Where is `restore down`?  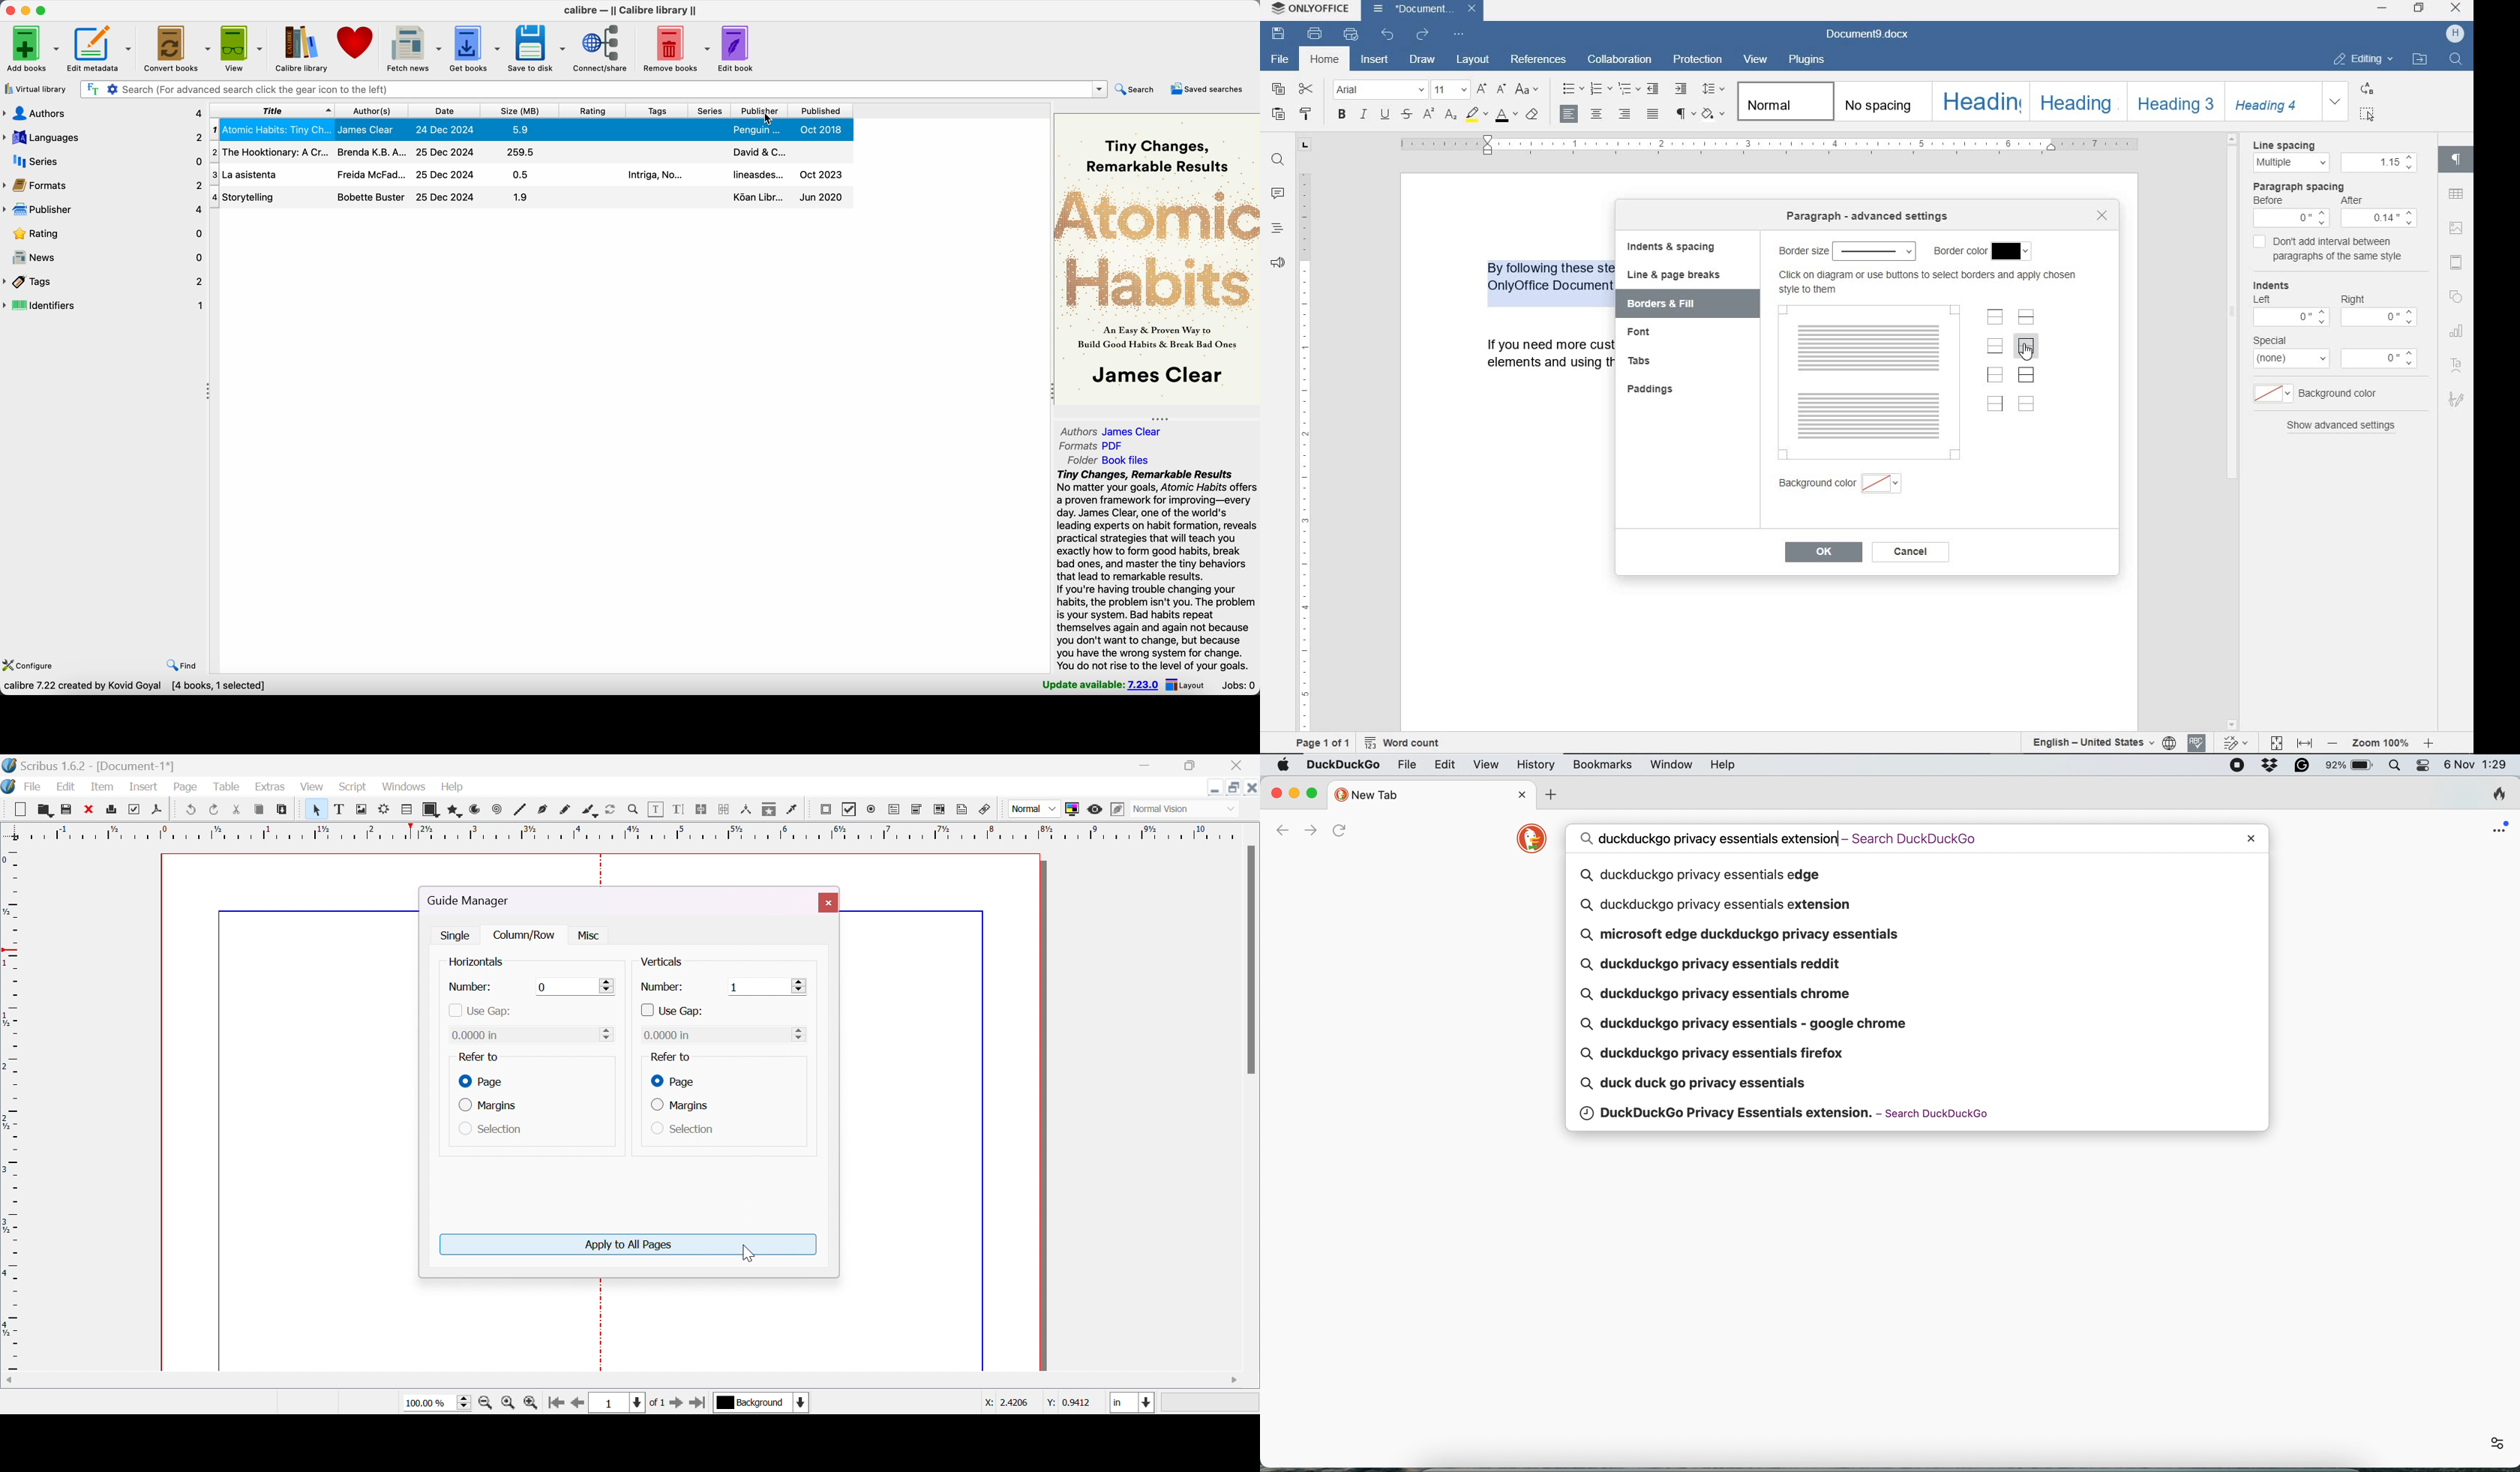
restore down is located at coordinates (1190, 766).